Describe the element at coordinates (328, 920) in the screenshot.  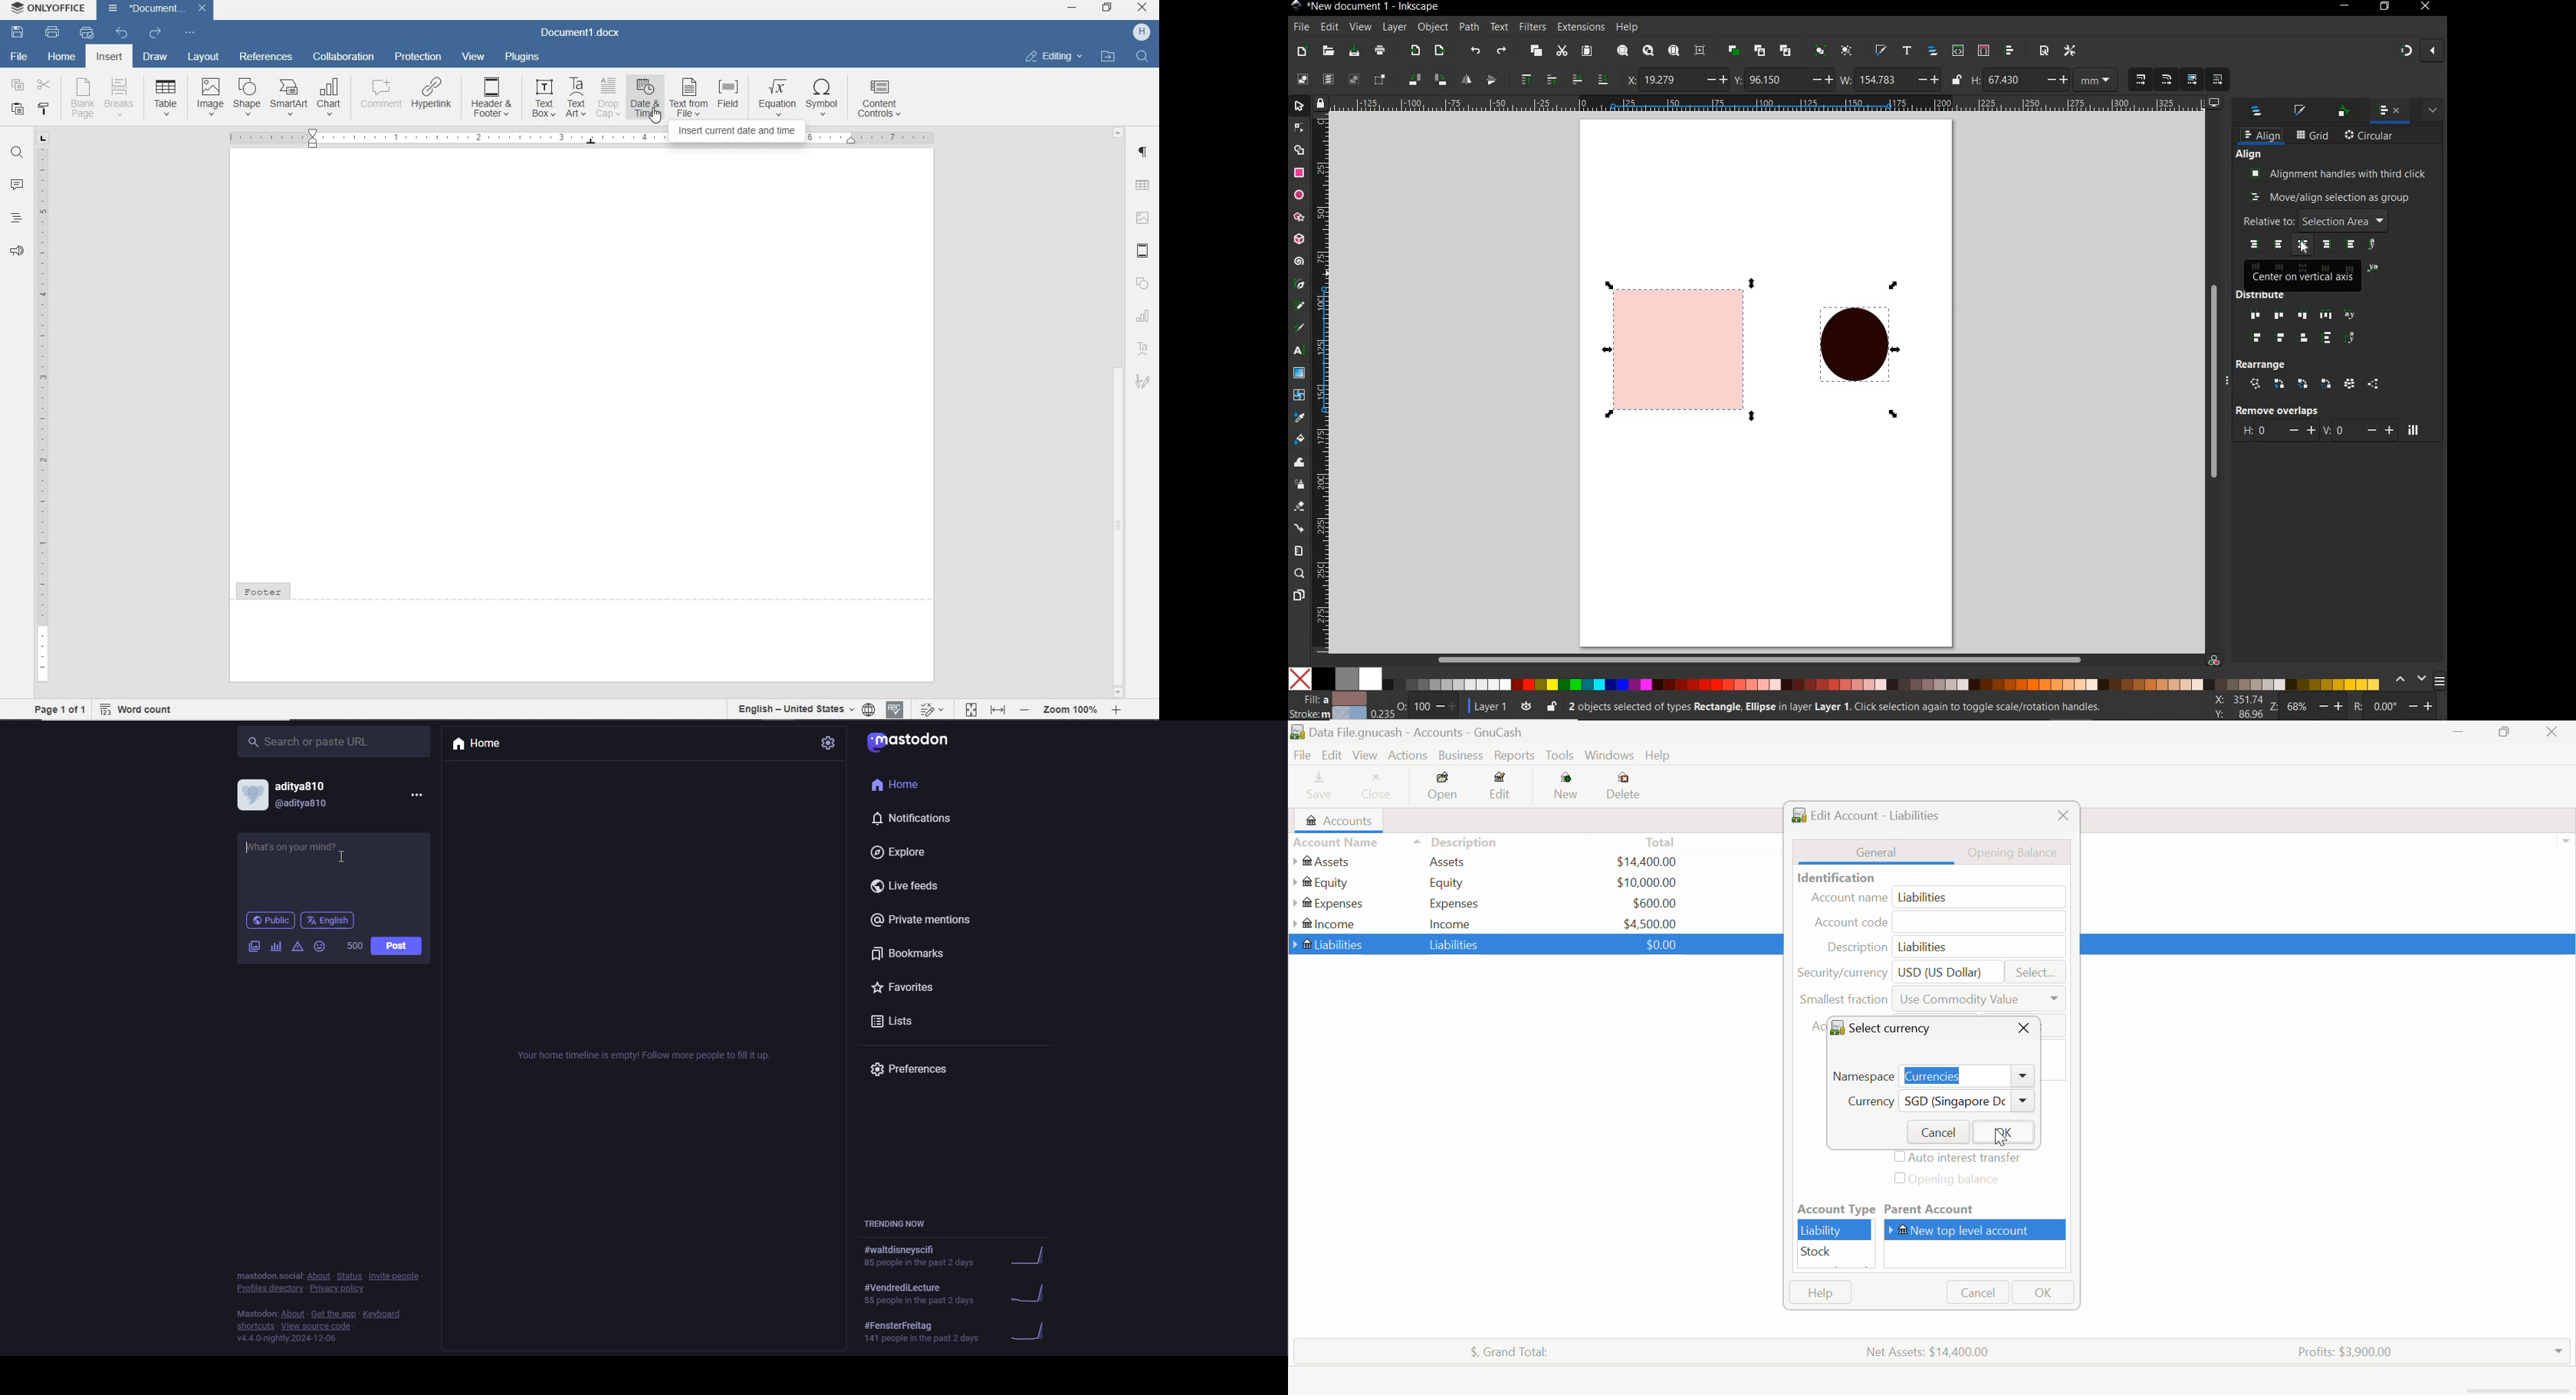
I see `english` at that location.